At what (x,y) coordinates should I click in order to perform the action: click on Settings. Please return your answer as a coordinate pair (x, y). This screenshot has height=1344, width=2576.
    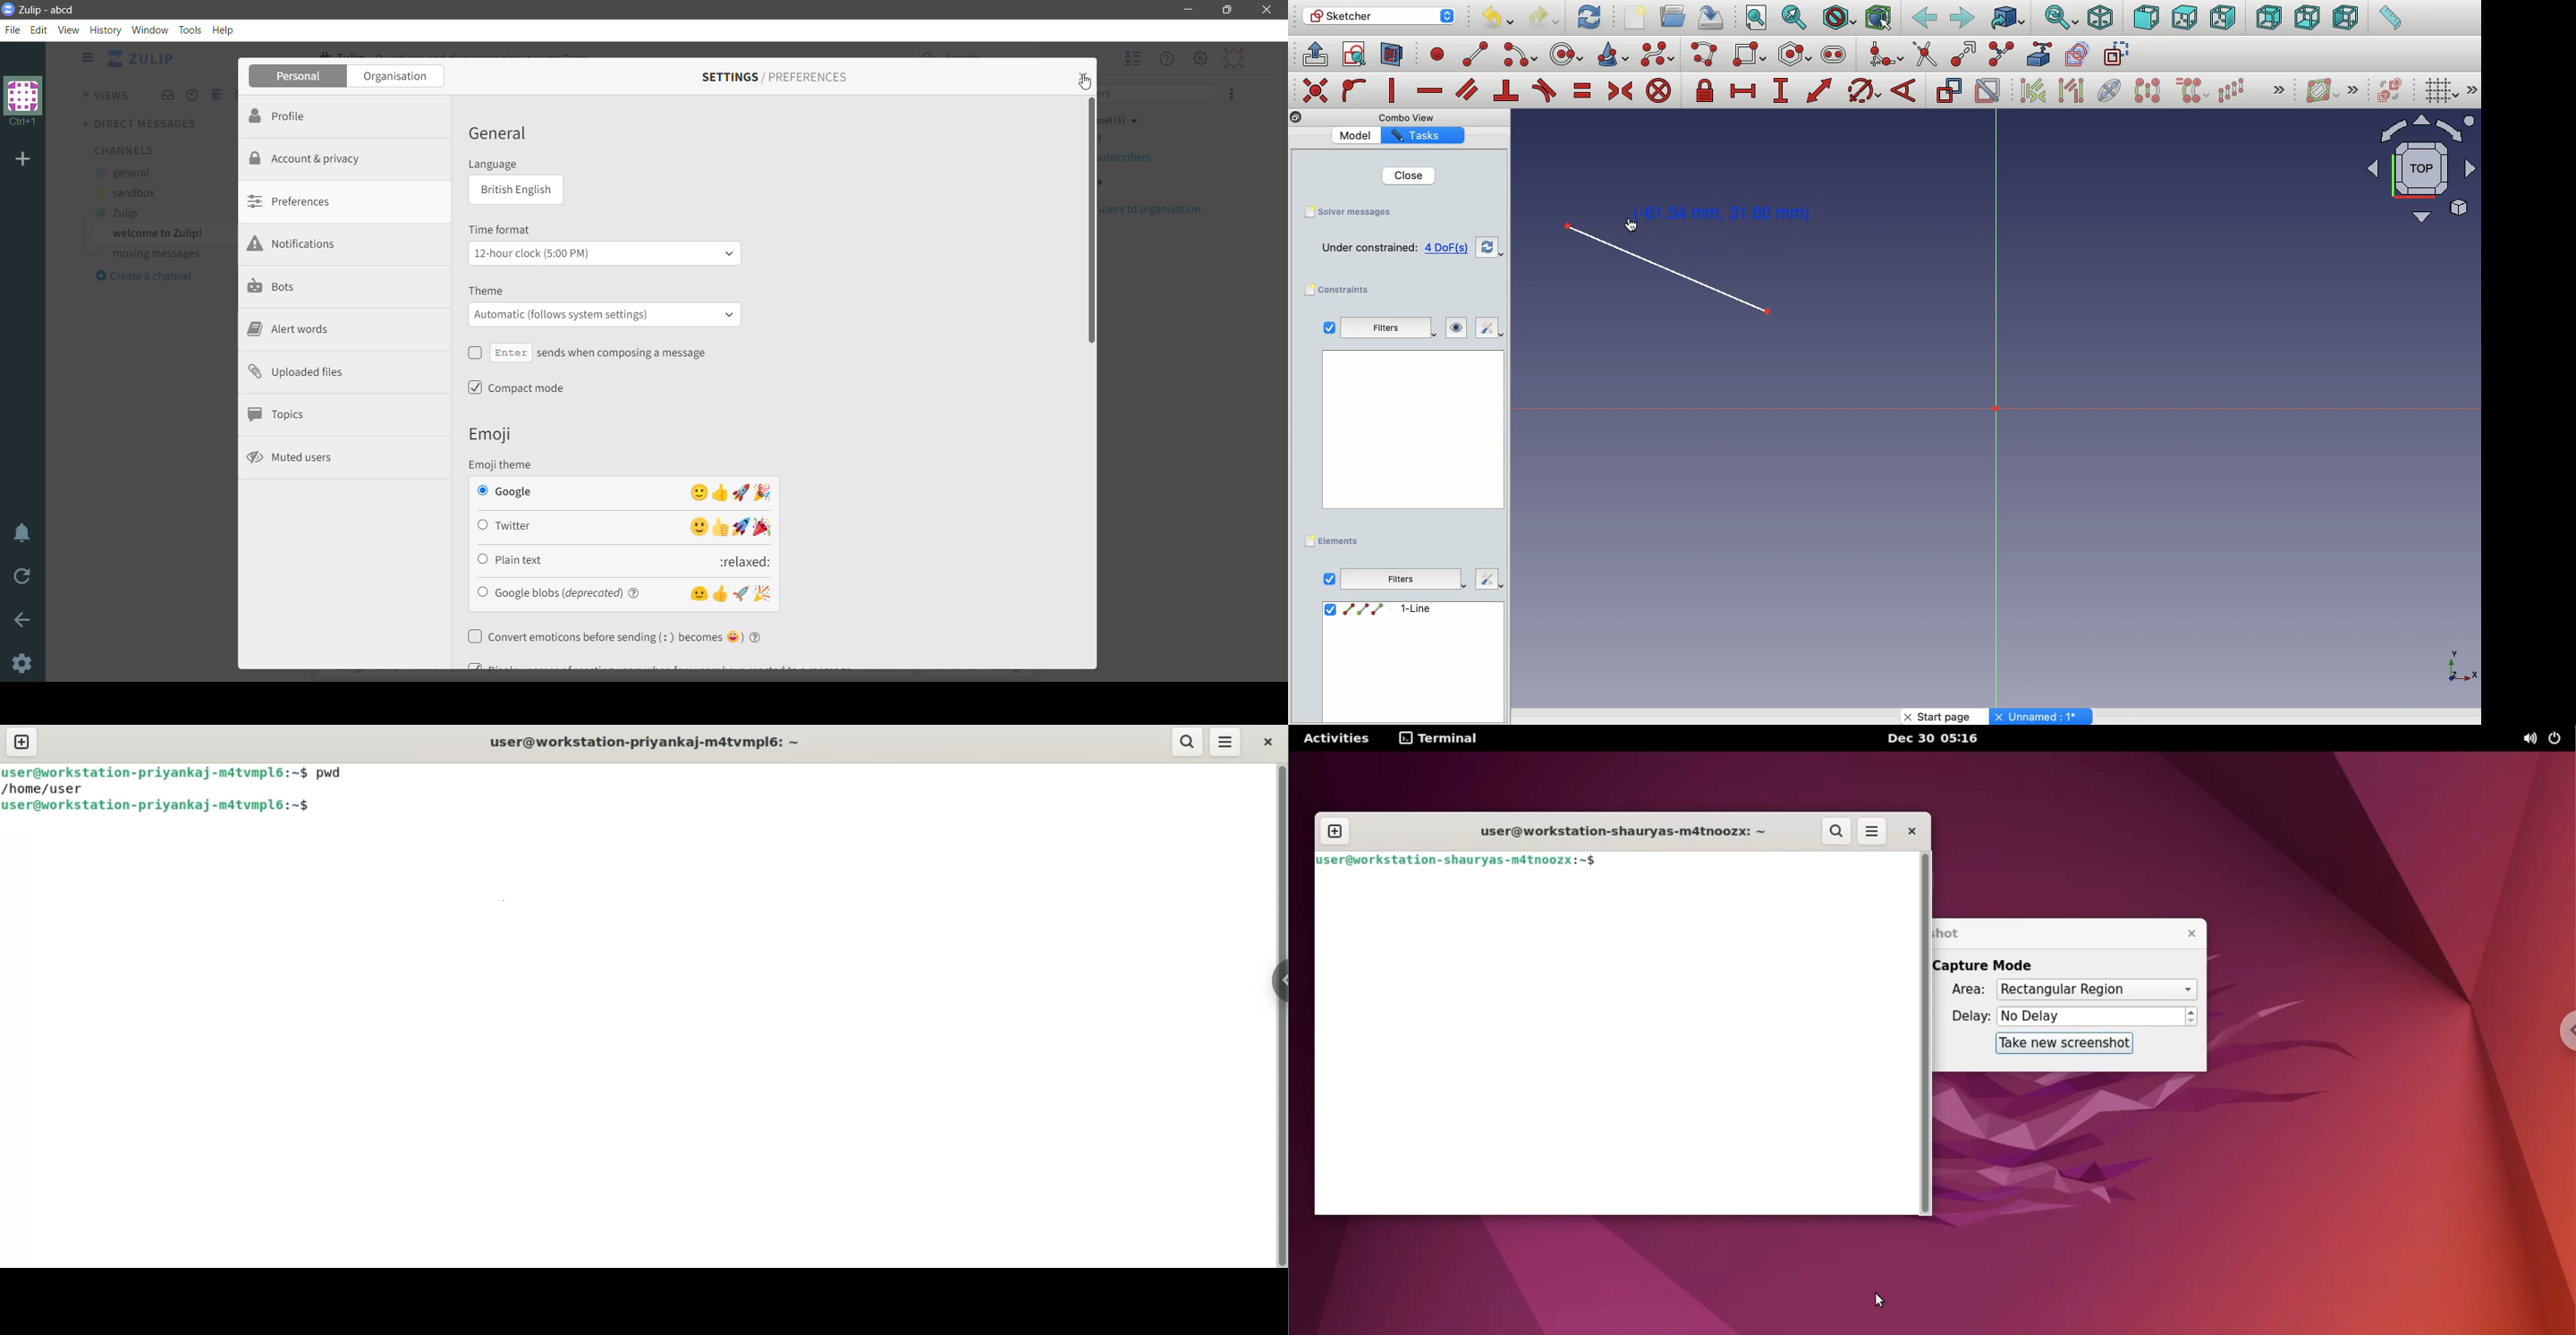
    Looking at the image, I should click on (21, 663).